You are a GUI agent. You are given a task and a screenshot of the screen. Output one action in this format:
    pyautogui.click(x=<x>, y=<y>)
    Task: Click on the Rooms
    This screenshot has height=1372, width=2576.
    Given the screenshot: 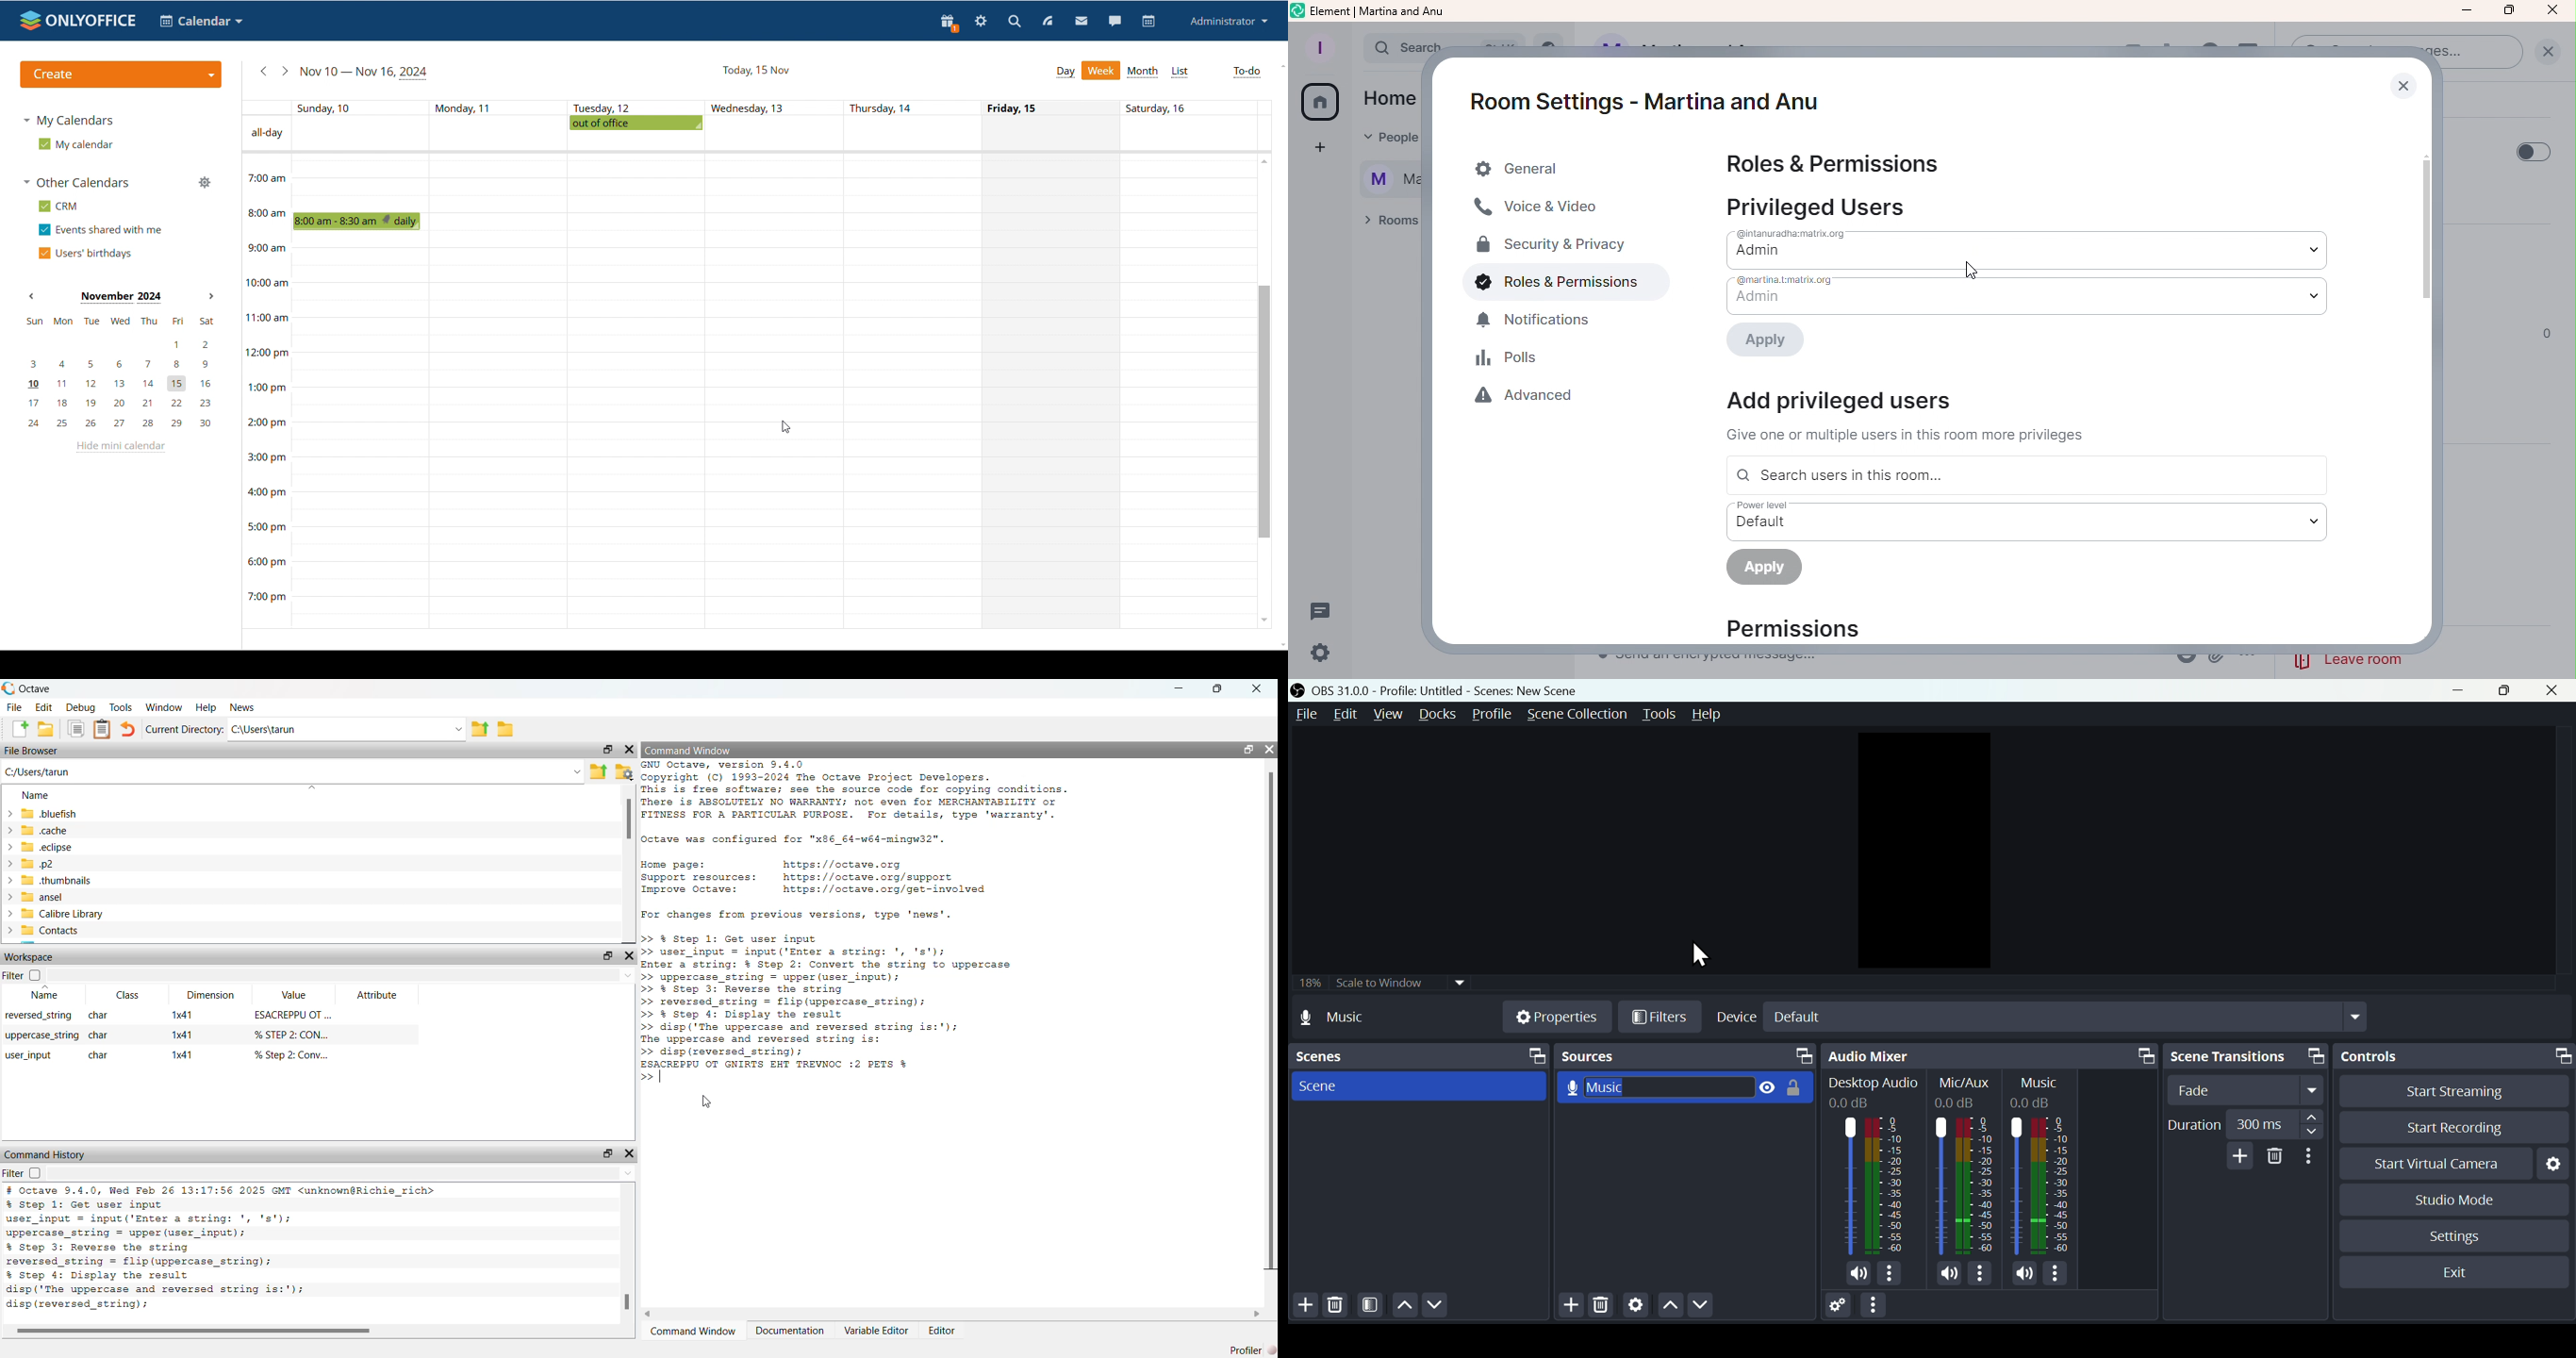 What is the action you would take?
    pyautogui.click(x=1386, y=224)
    